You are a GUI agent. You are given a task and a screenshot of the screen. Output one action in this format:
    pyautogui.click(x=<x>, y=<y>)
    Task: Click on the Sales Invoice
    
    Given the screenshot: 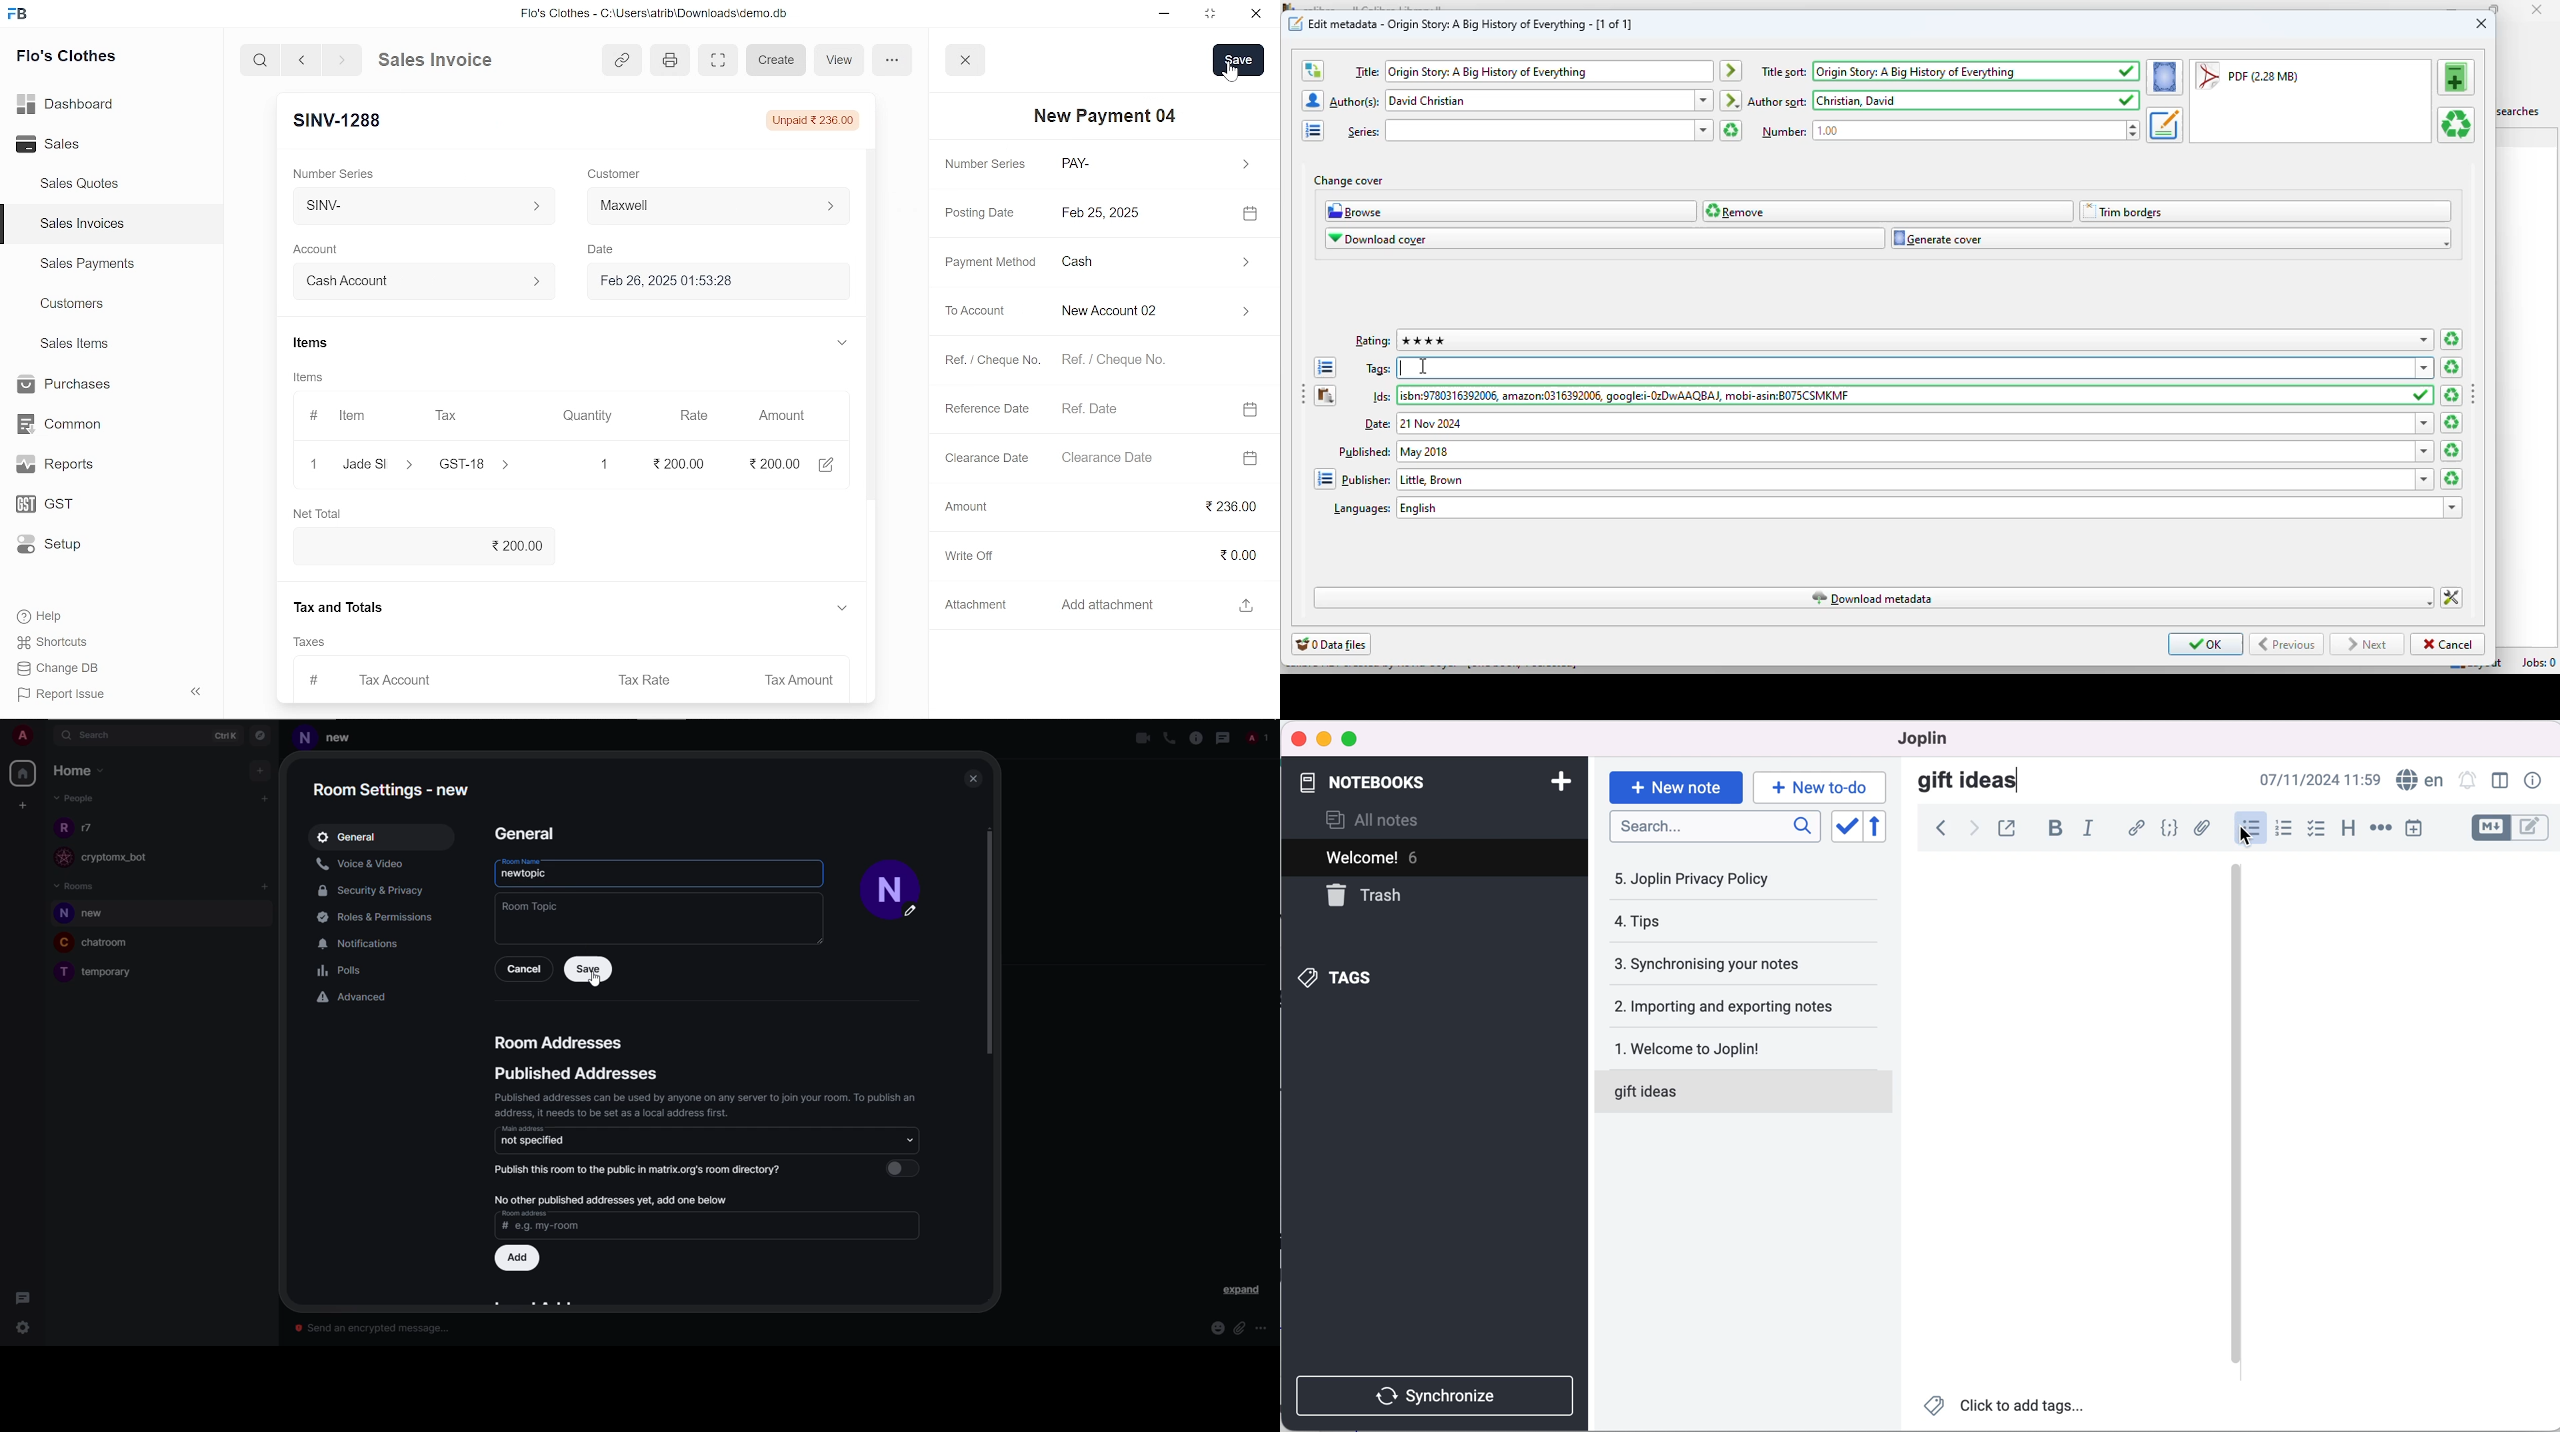 What is the action you would take?
    pyautogui.click(x=450, y=59)
    